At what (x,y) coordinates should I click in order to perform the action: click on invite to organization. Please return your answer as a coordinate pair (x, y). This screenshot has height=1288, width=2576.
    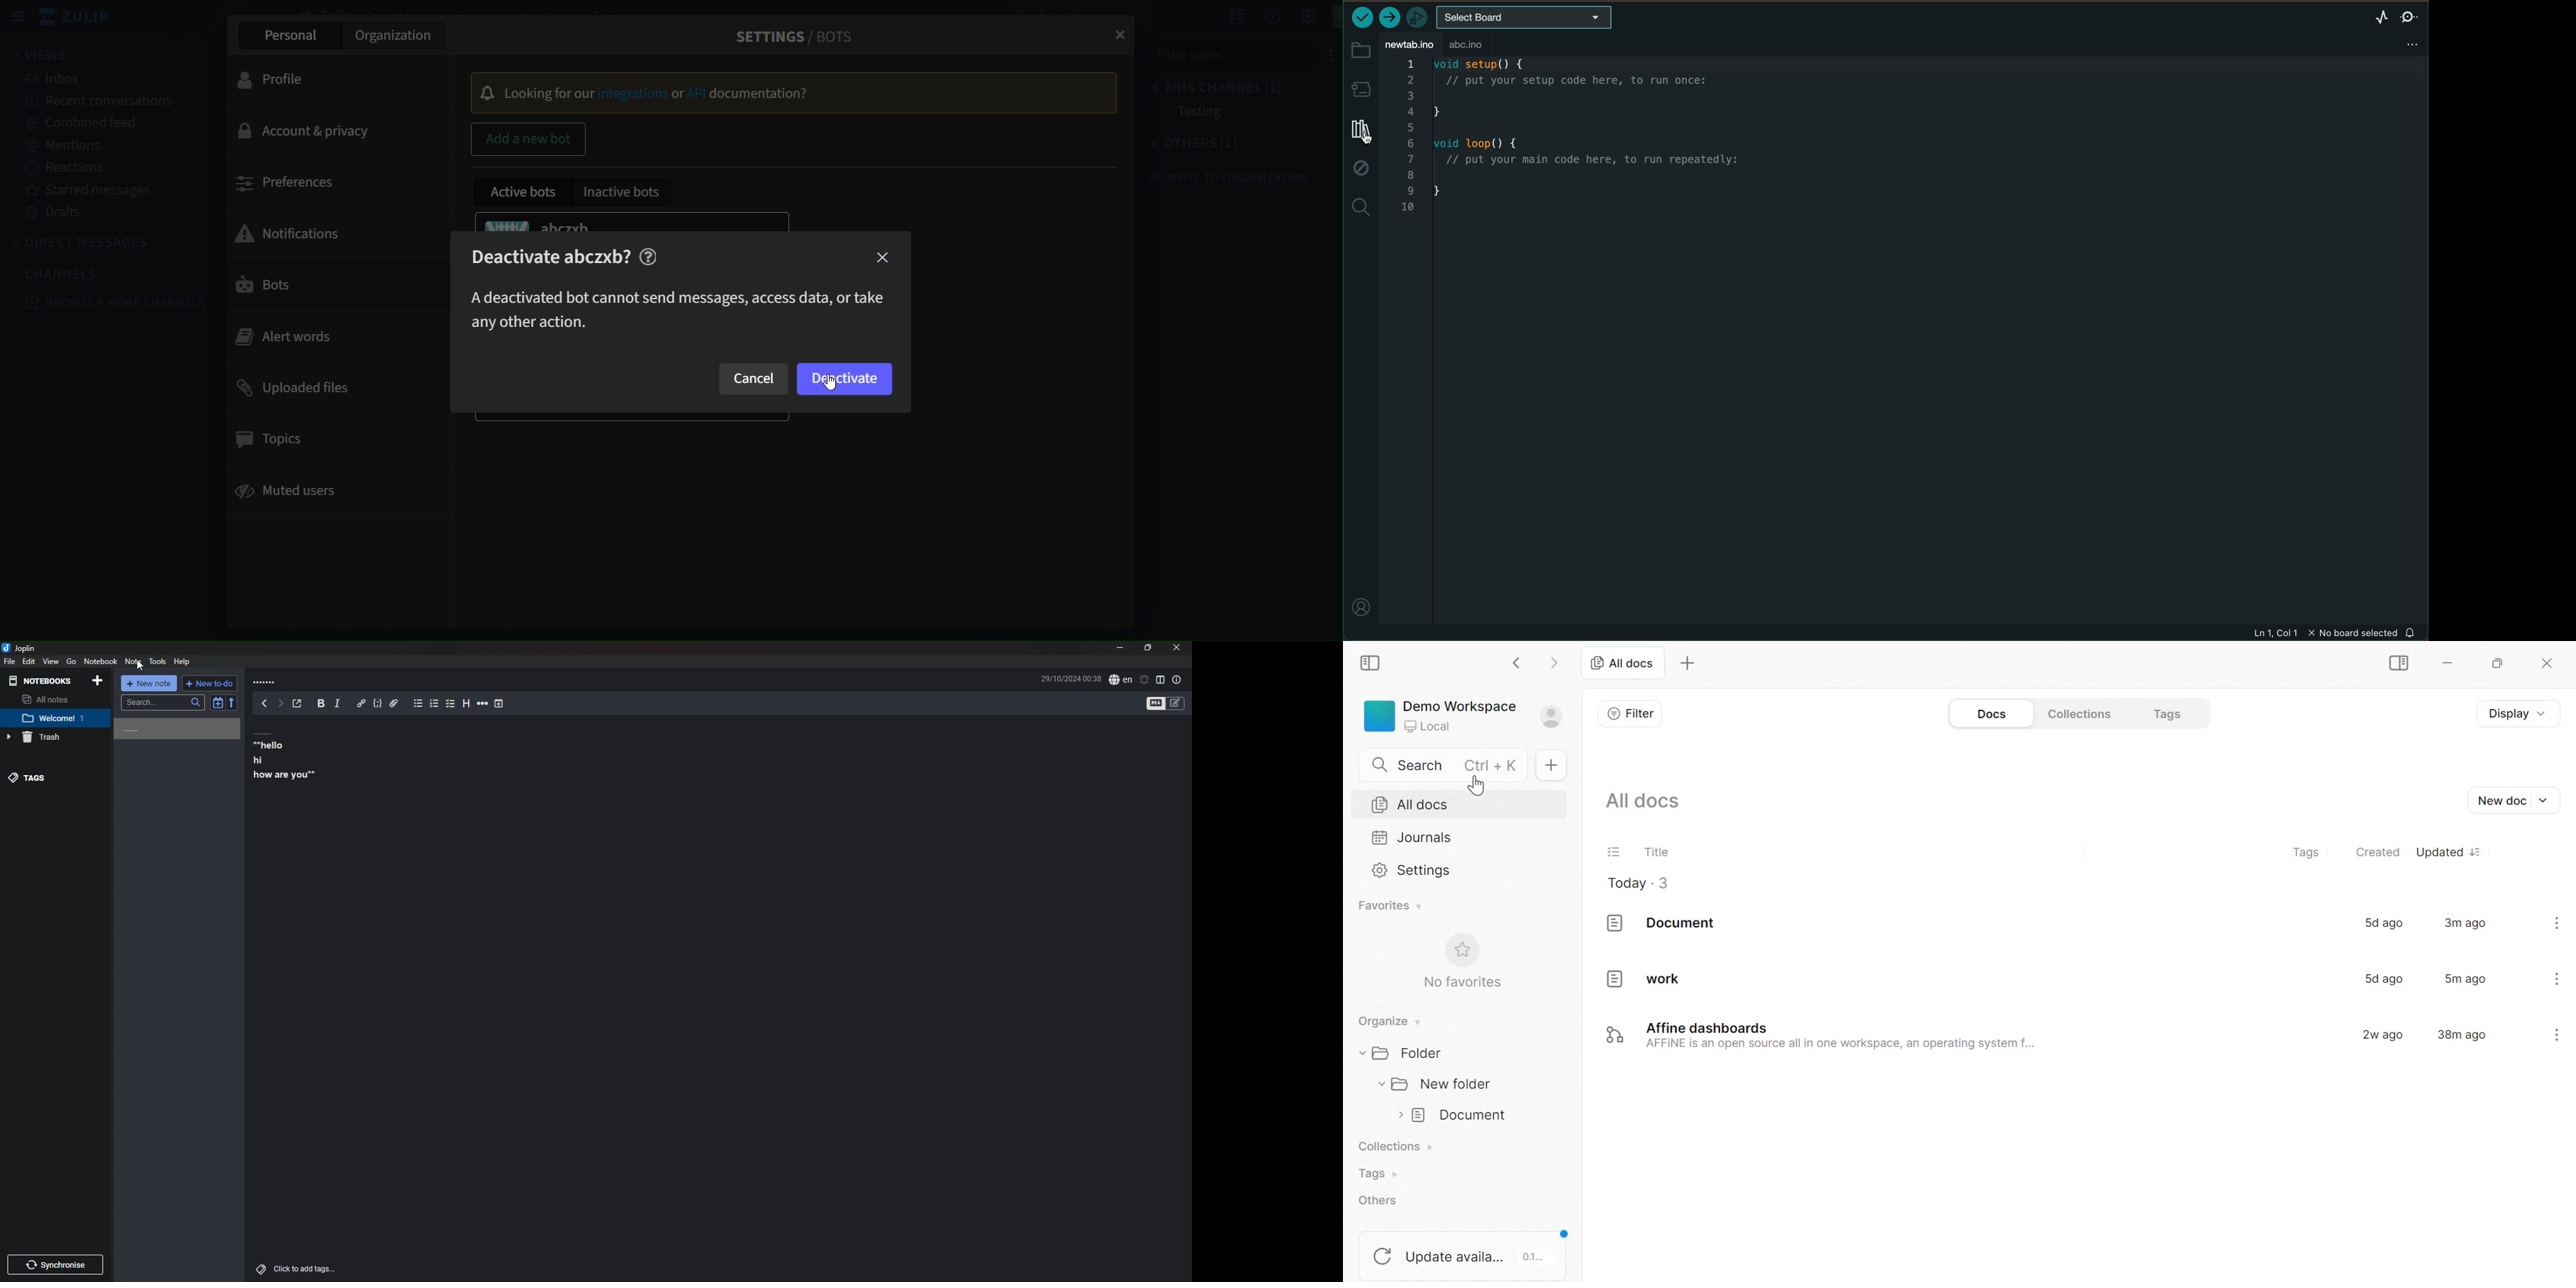
    Looking at the image, I should click on (1220, 177).